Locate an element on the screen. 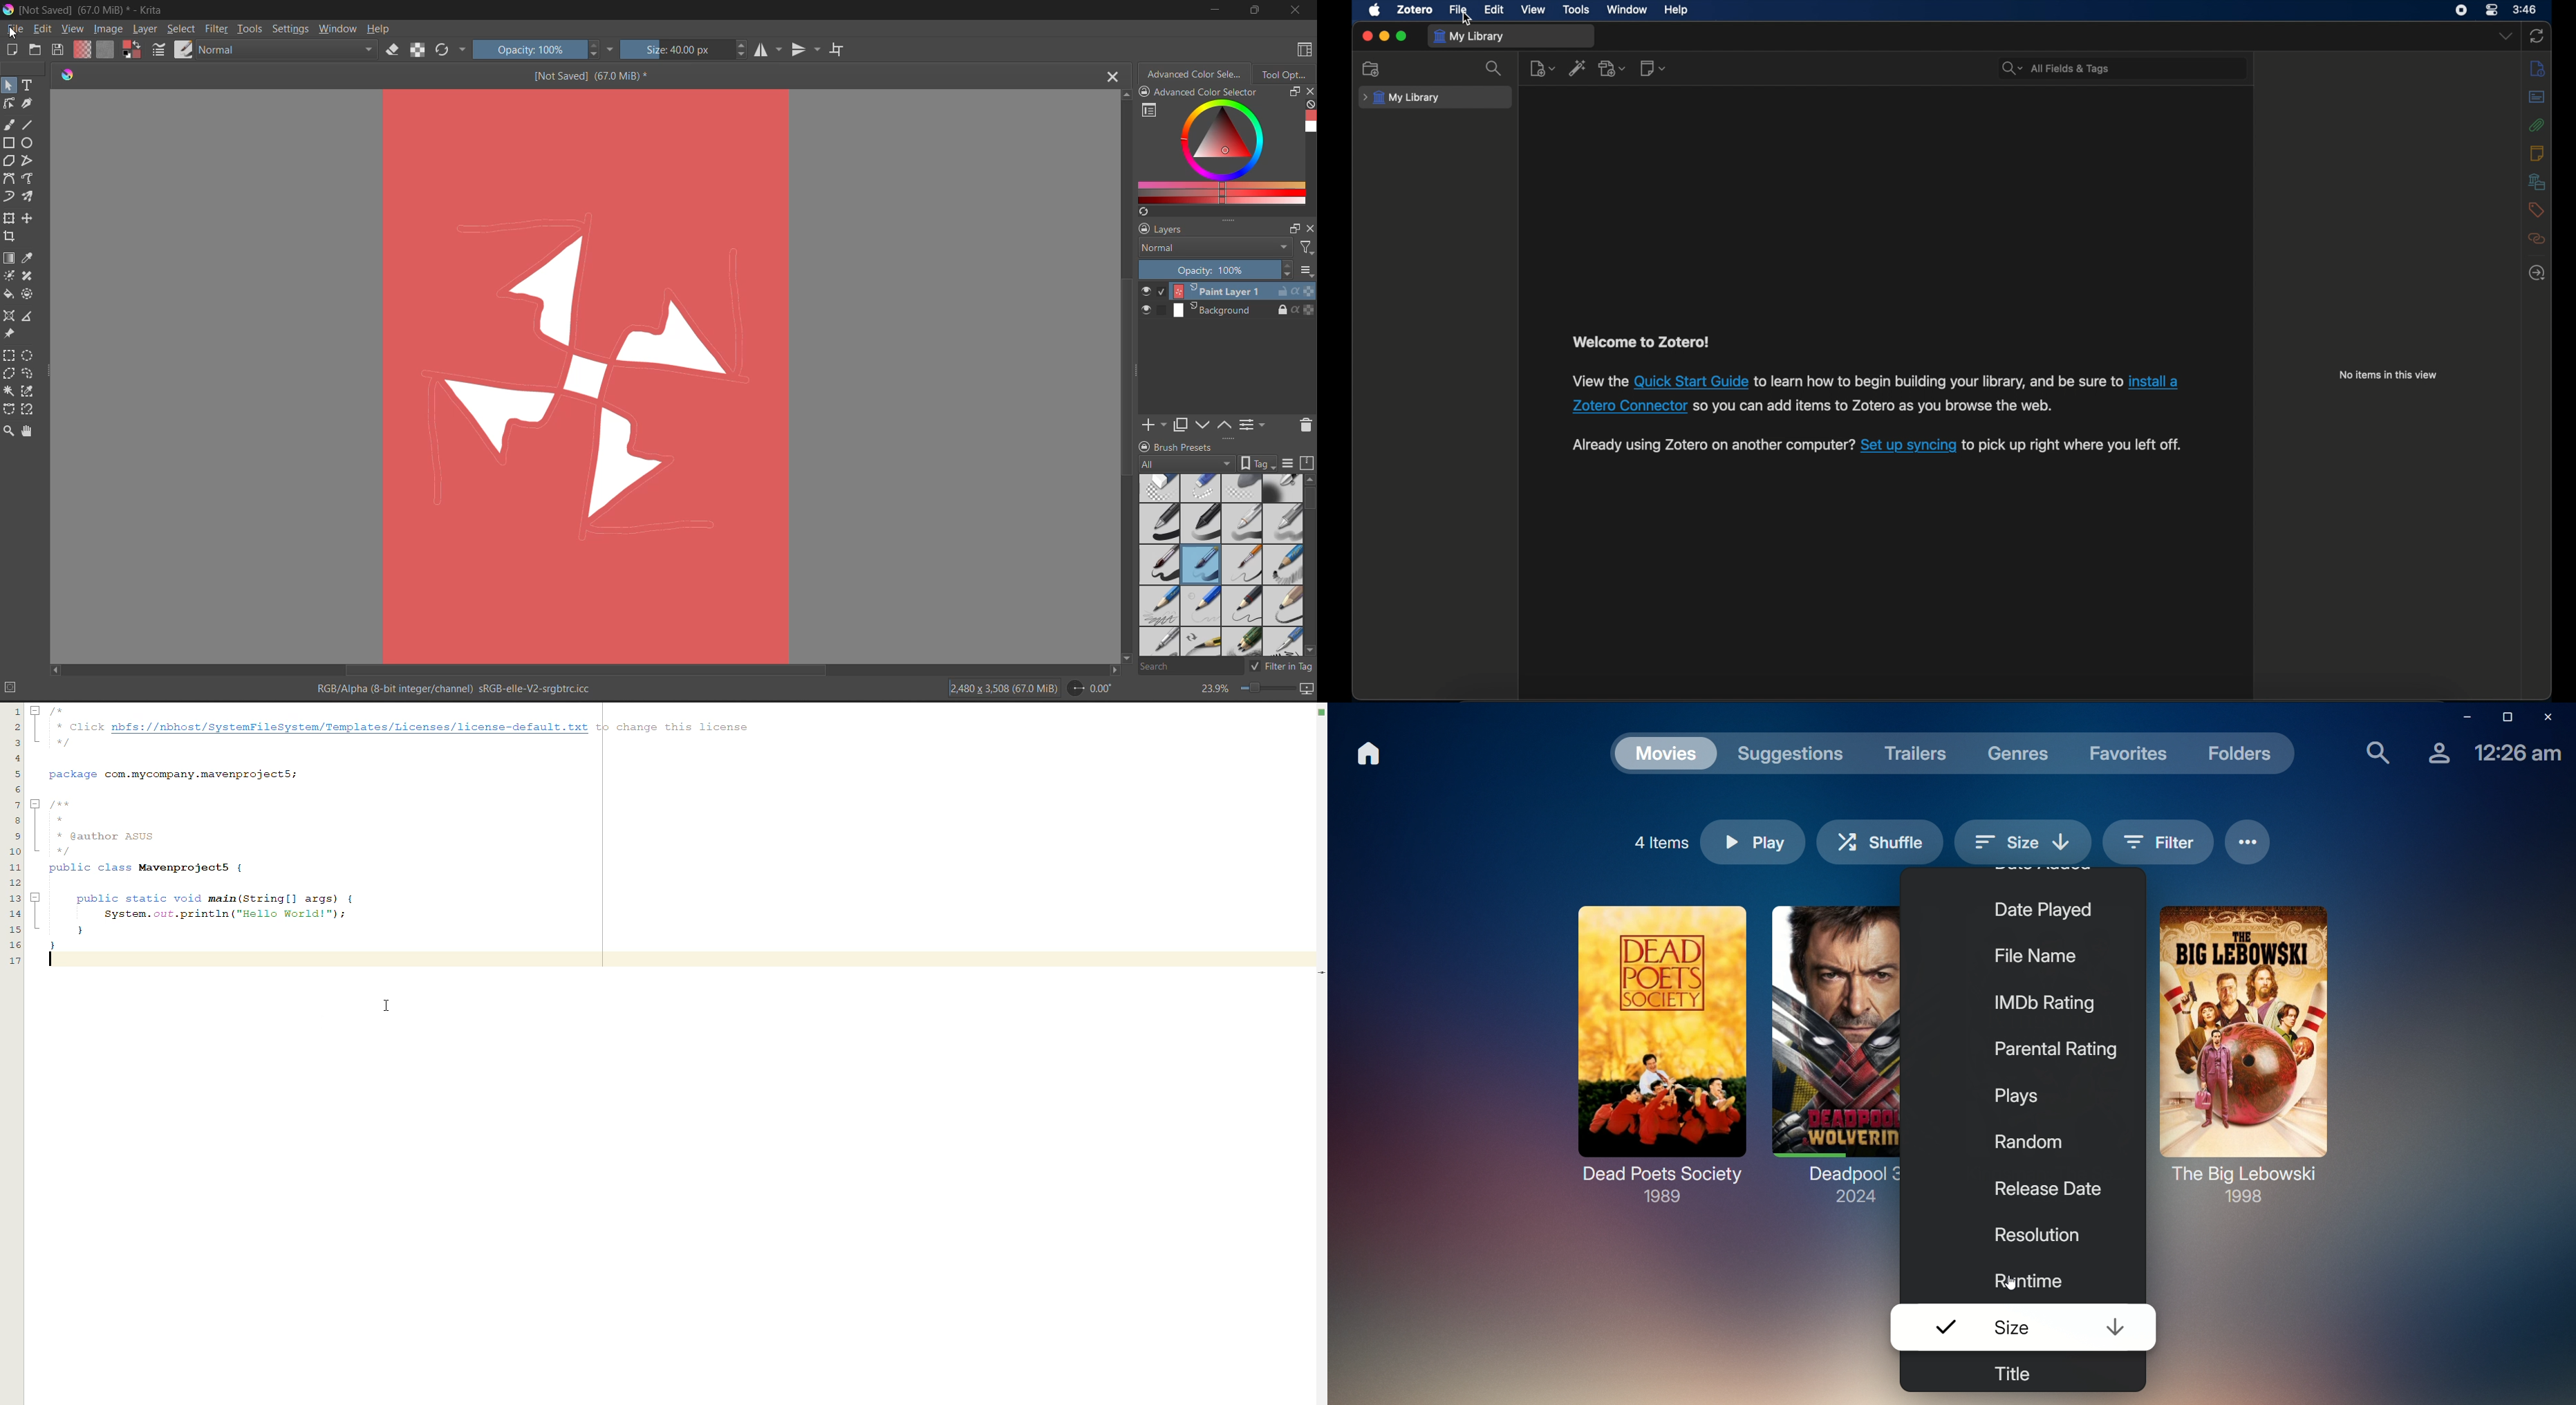 The image size is (2576, 1428). display settings is located at coordinates (1290, 464).